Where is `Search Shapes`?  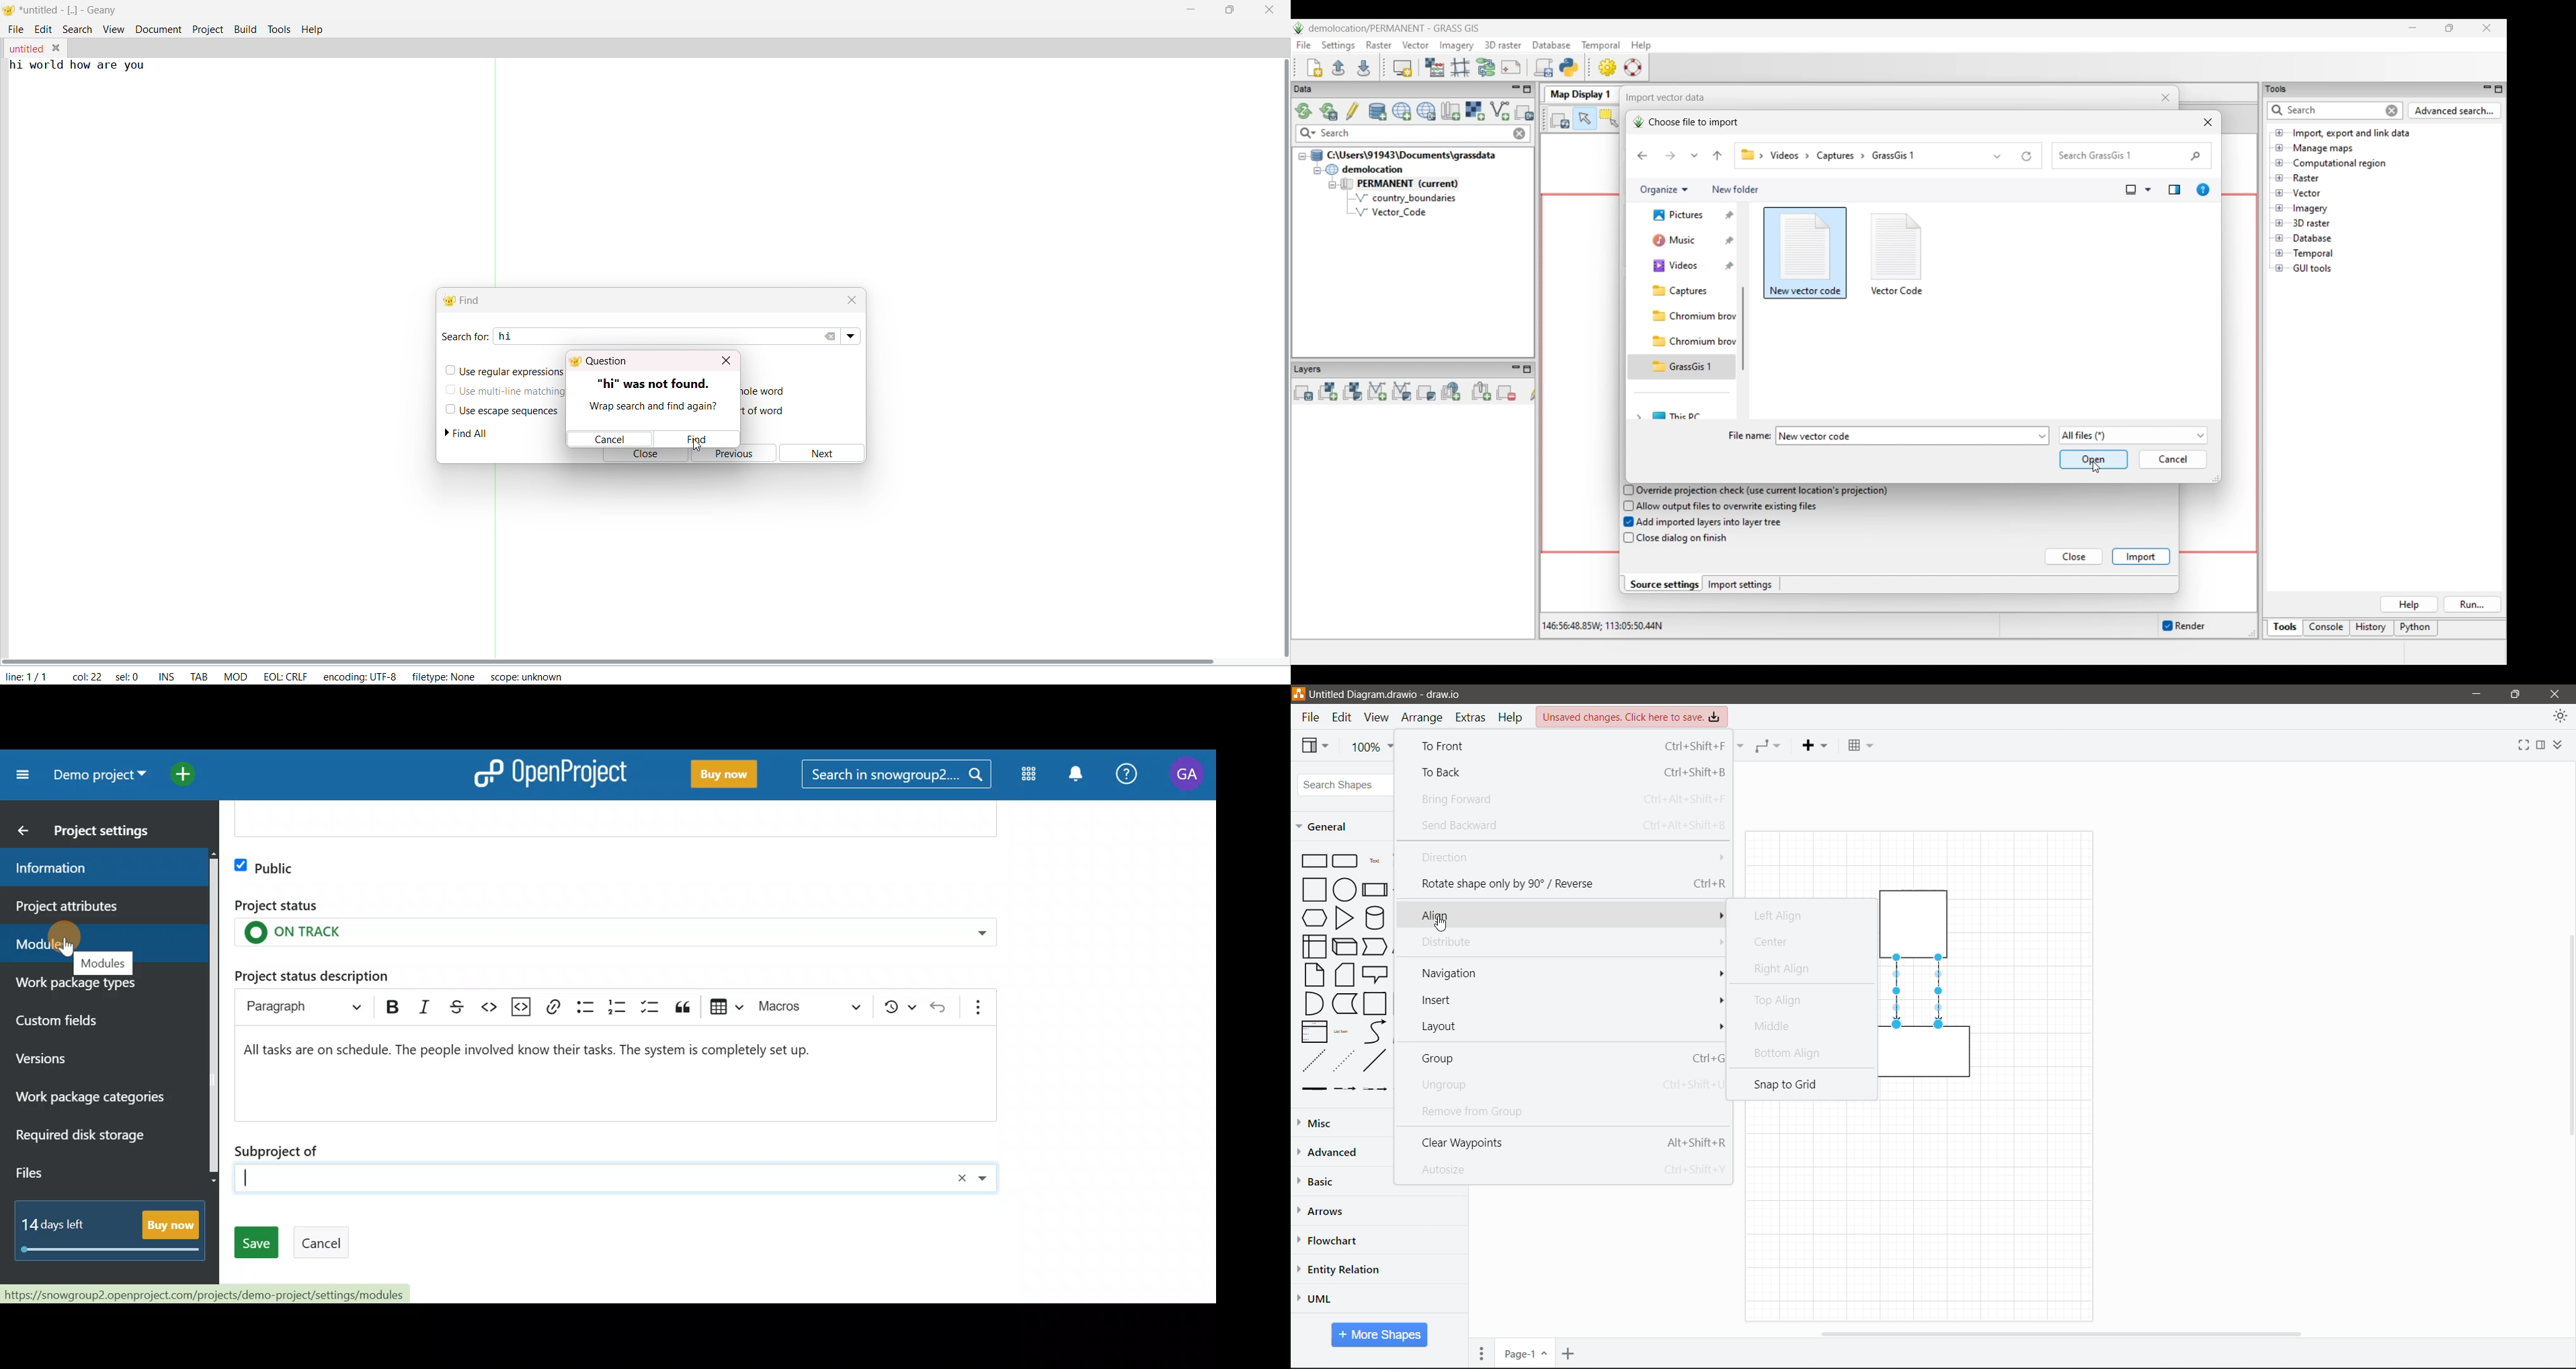
Search Shapes is located at coordinates (1347, 785).